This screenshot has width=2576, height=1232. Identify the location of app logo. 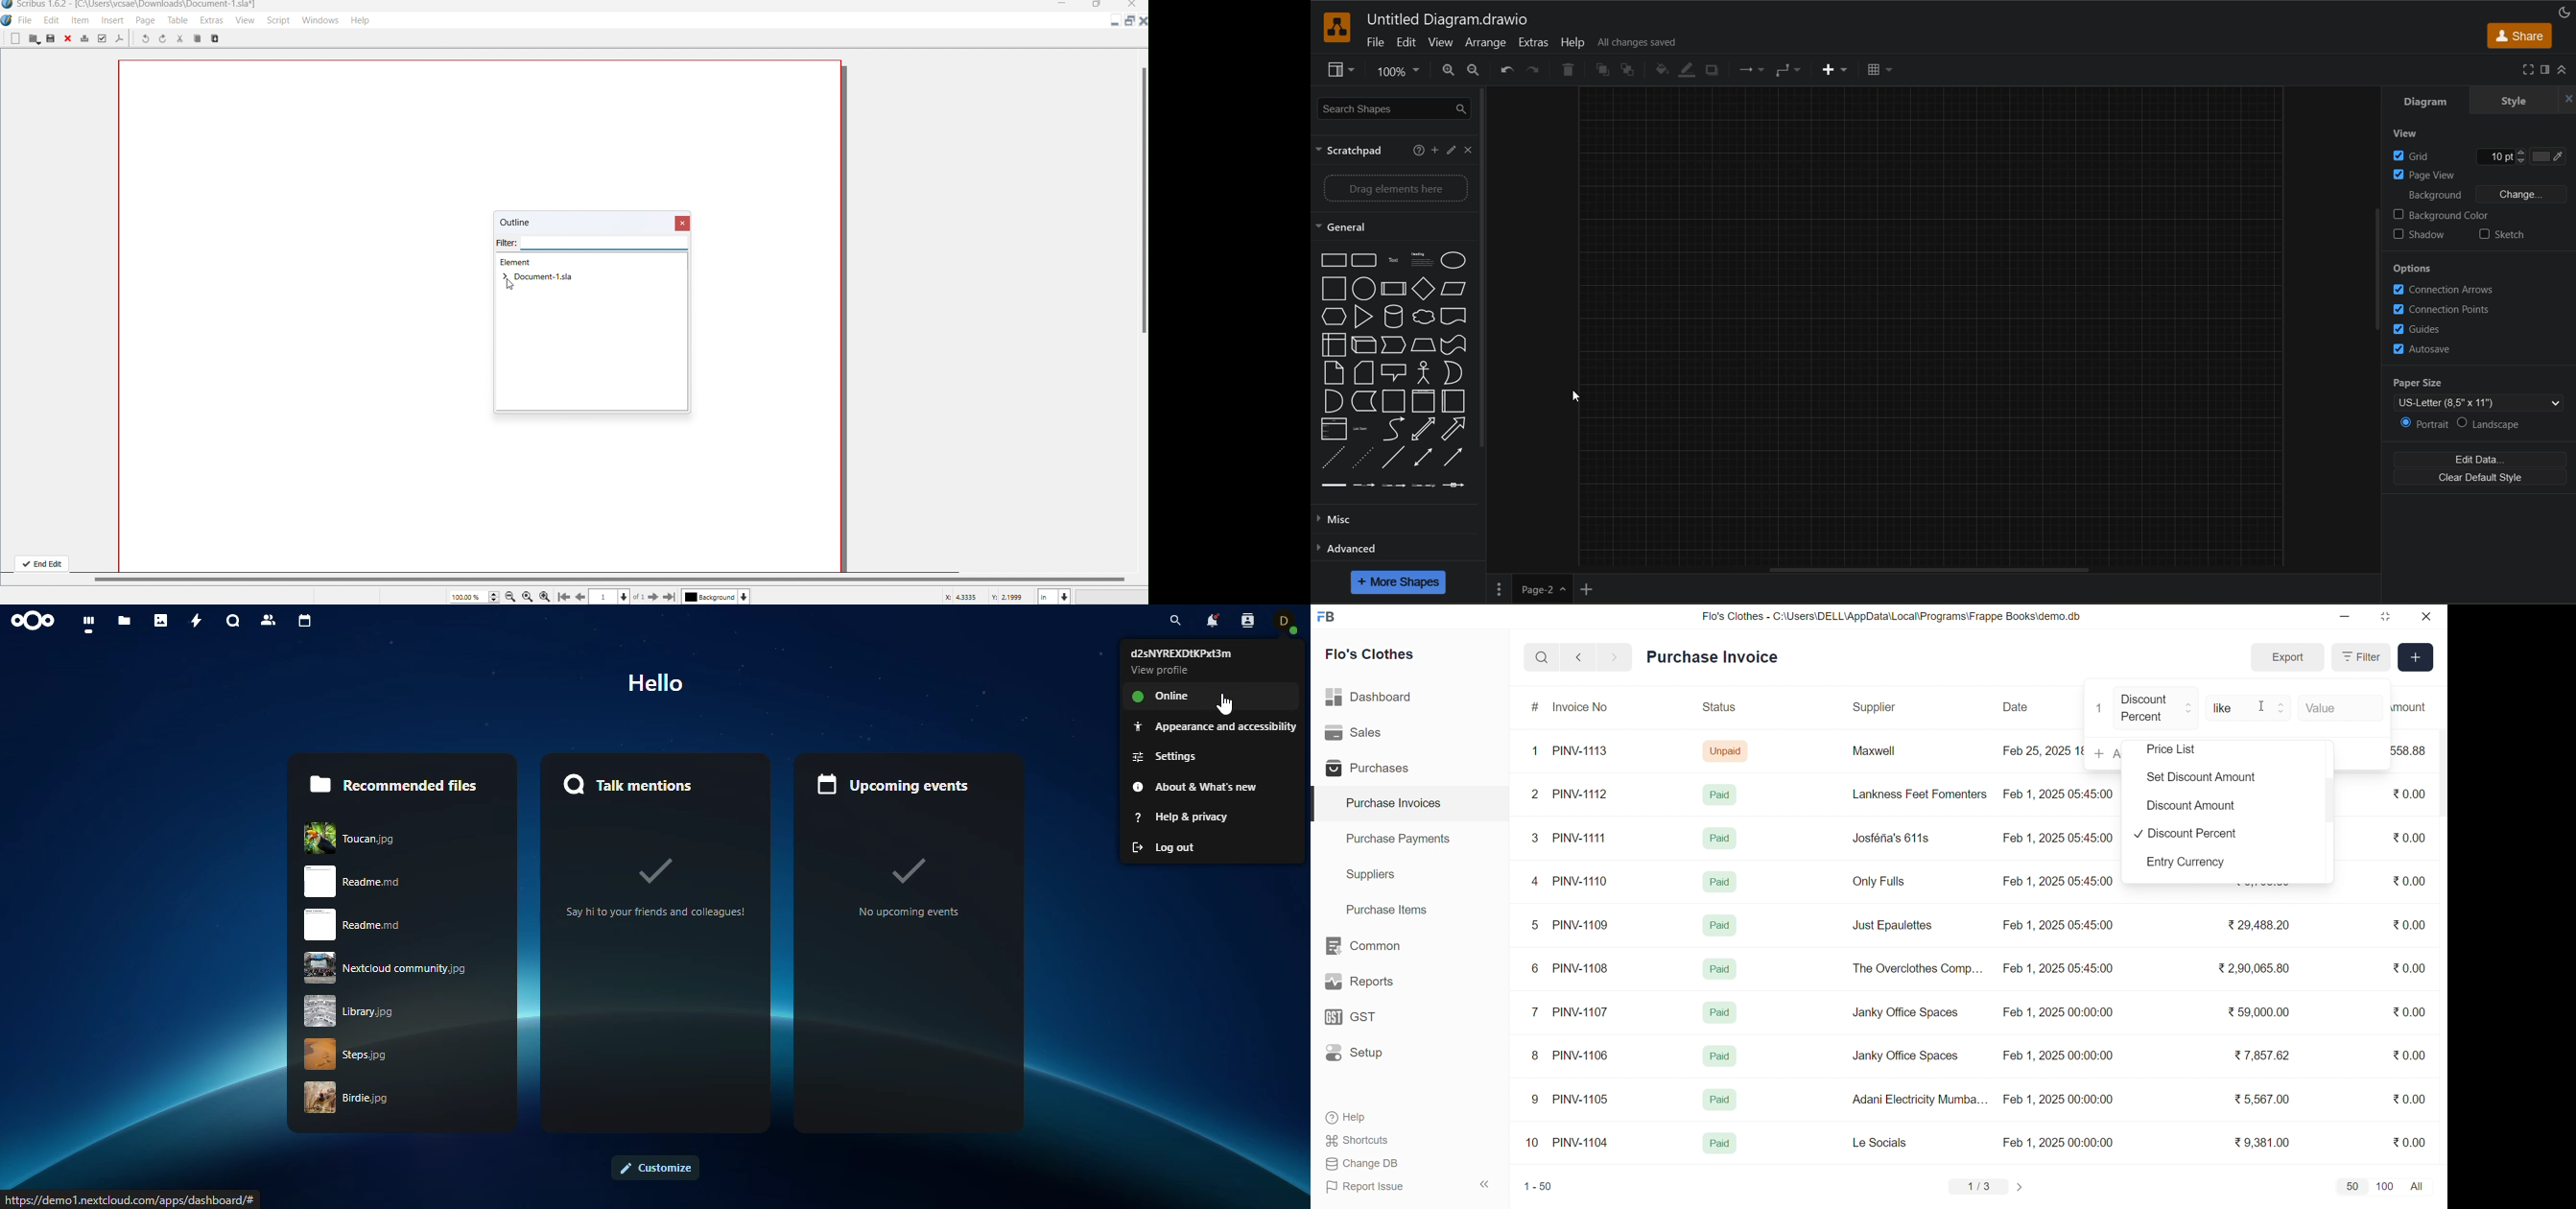
(1338, 28).